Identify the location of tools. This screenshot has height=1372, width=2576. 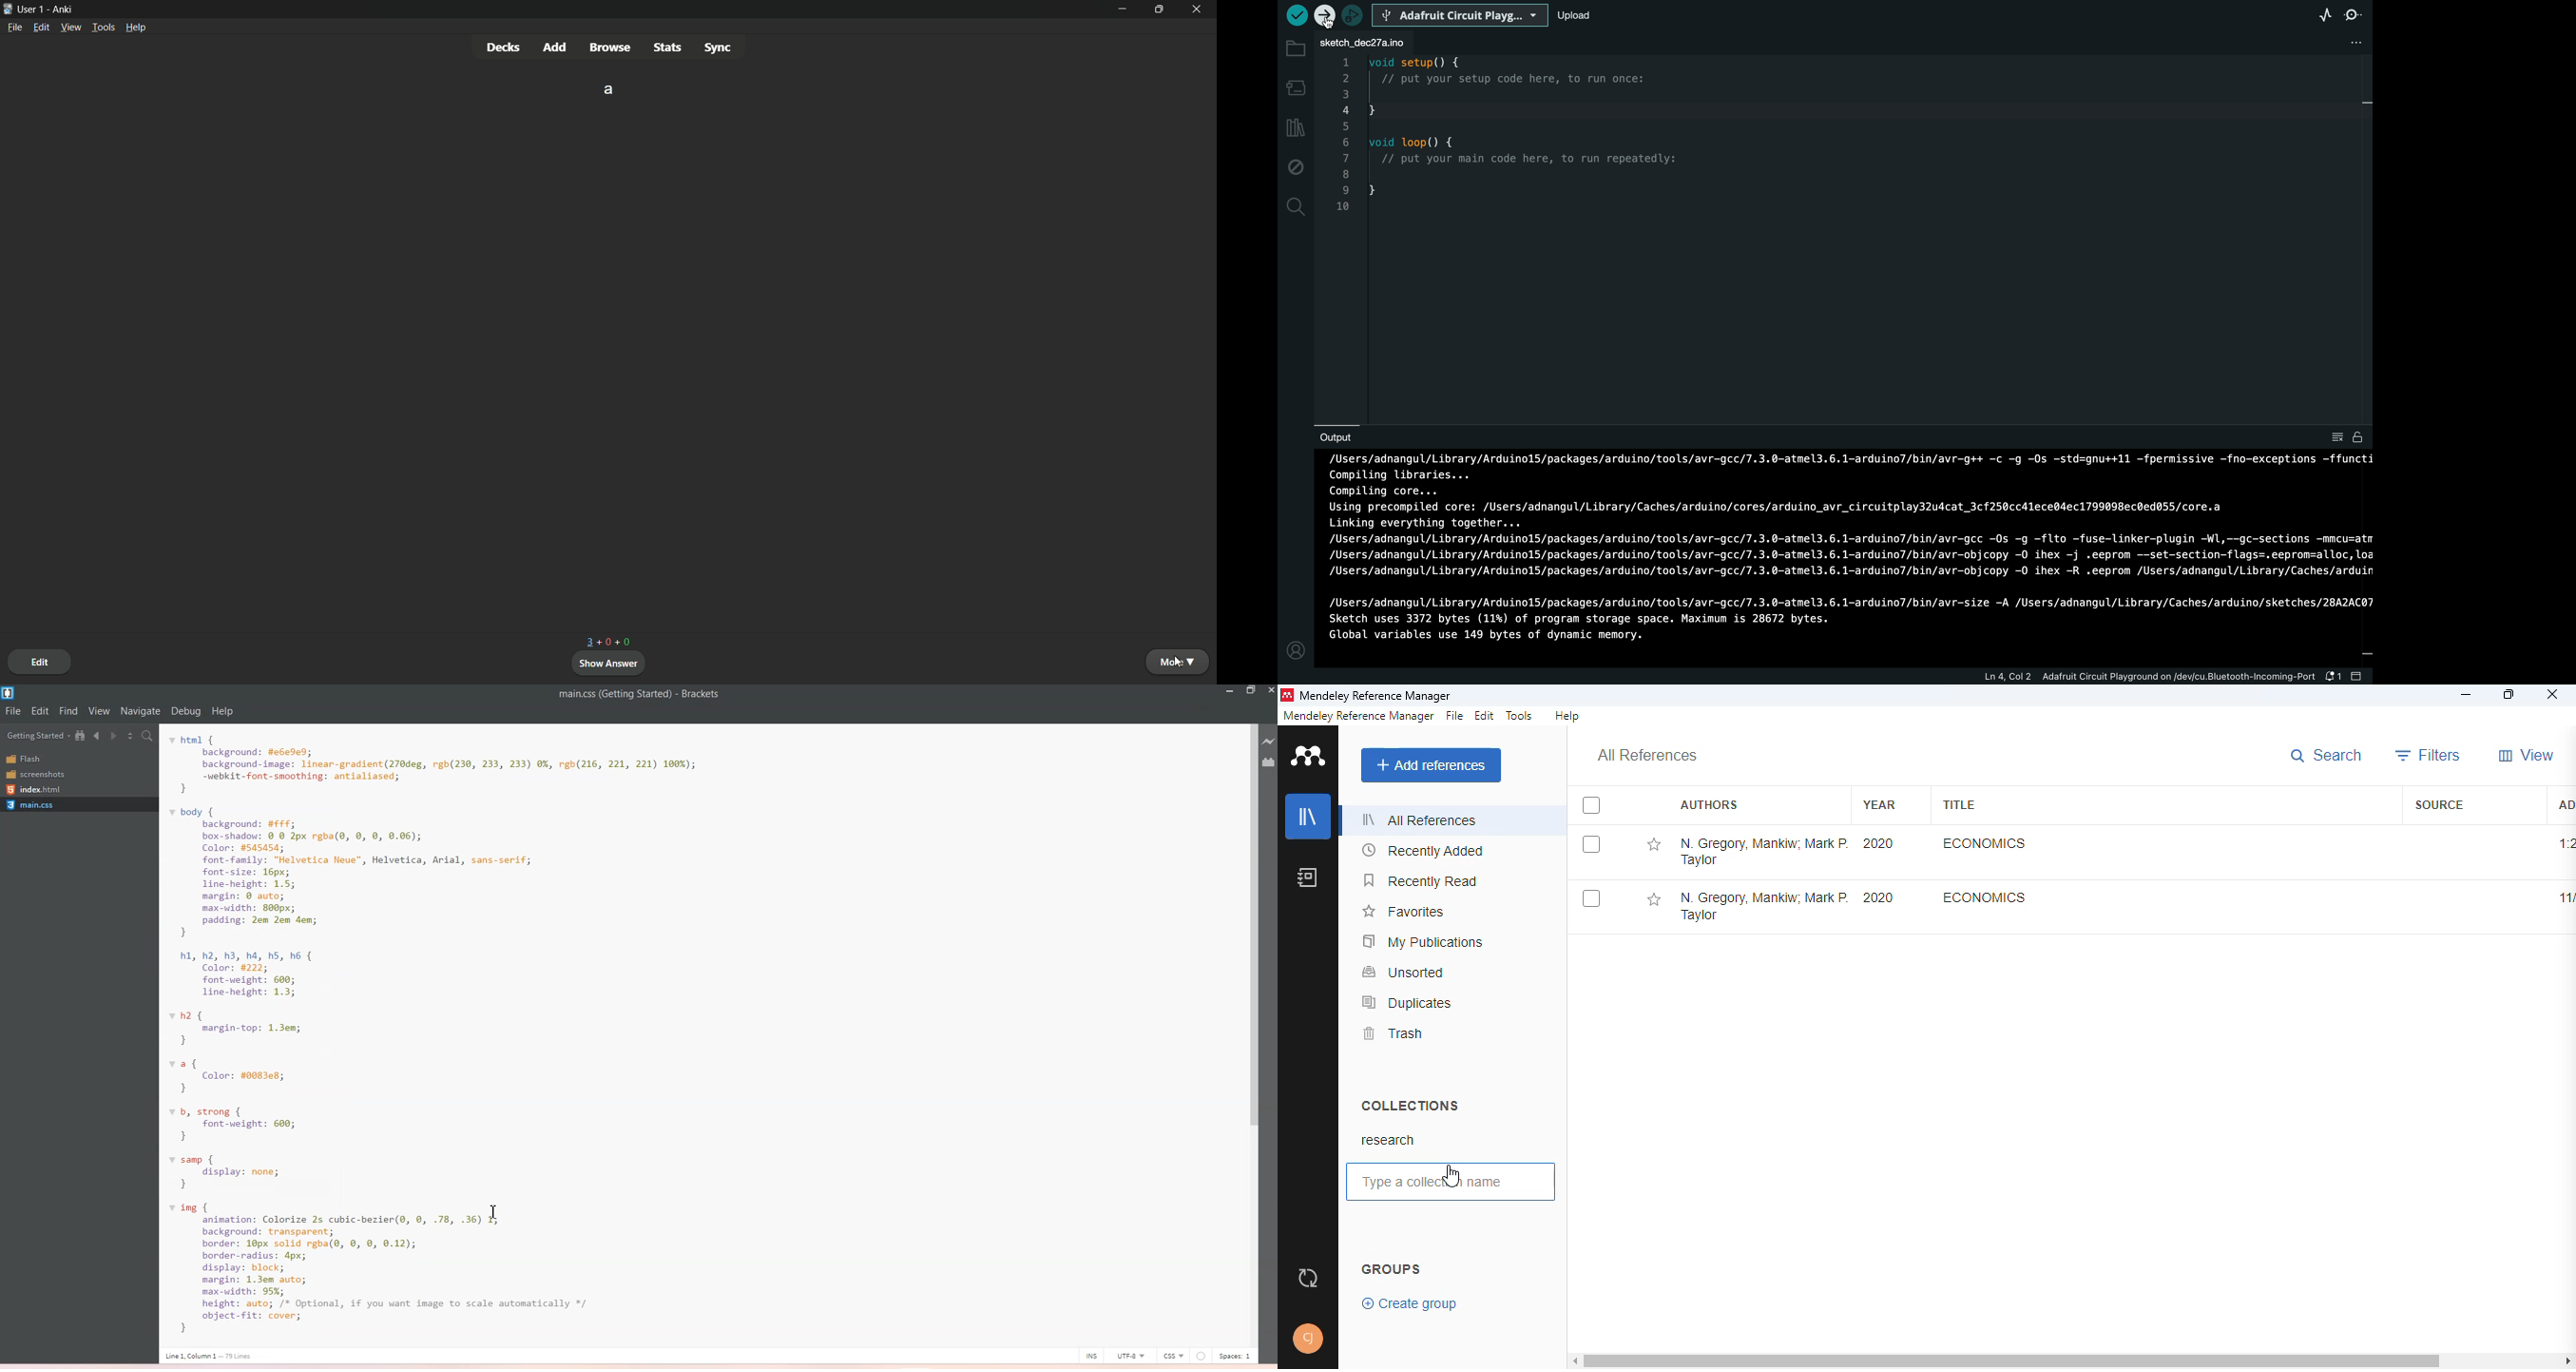
(1520, 716).